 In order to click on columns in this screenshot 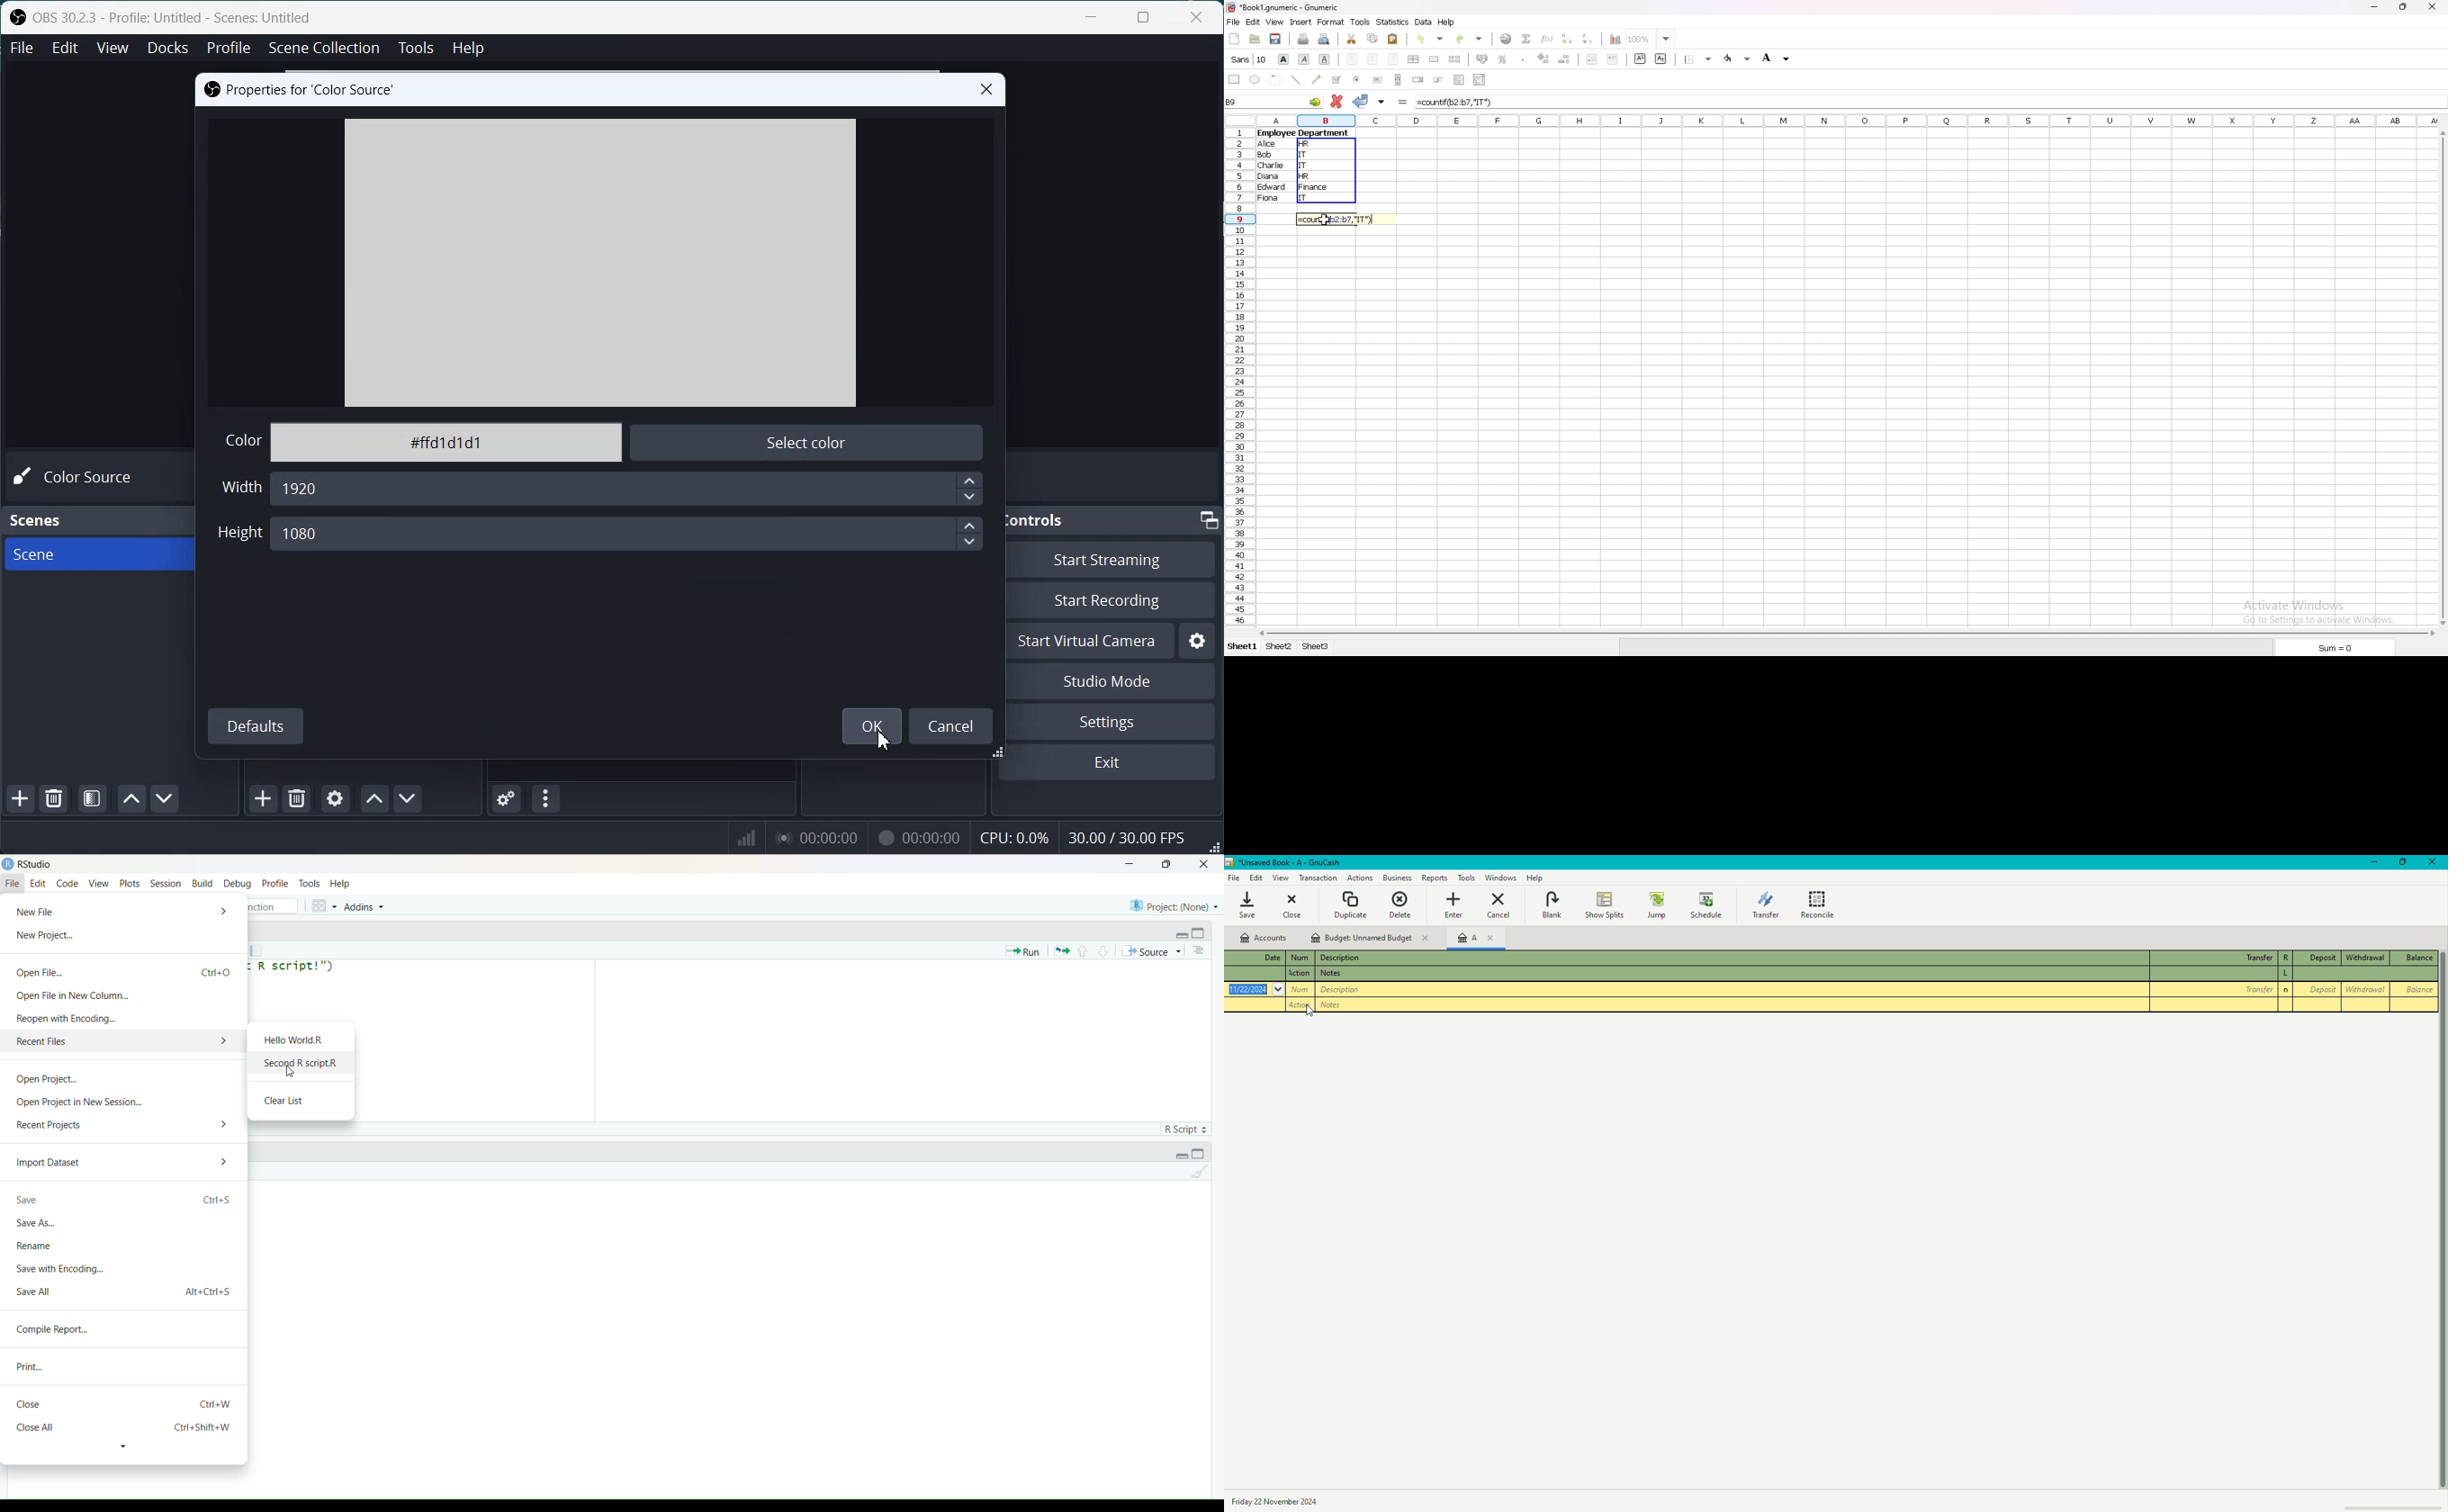, I will do `click(1851, 120)`.